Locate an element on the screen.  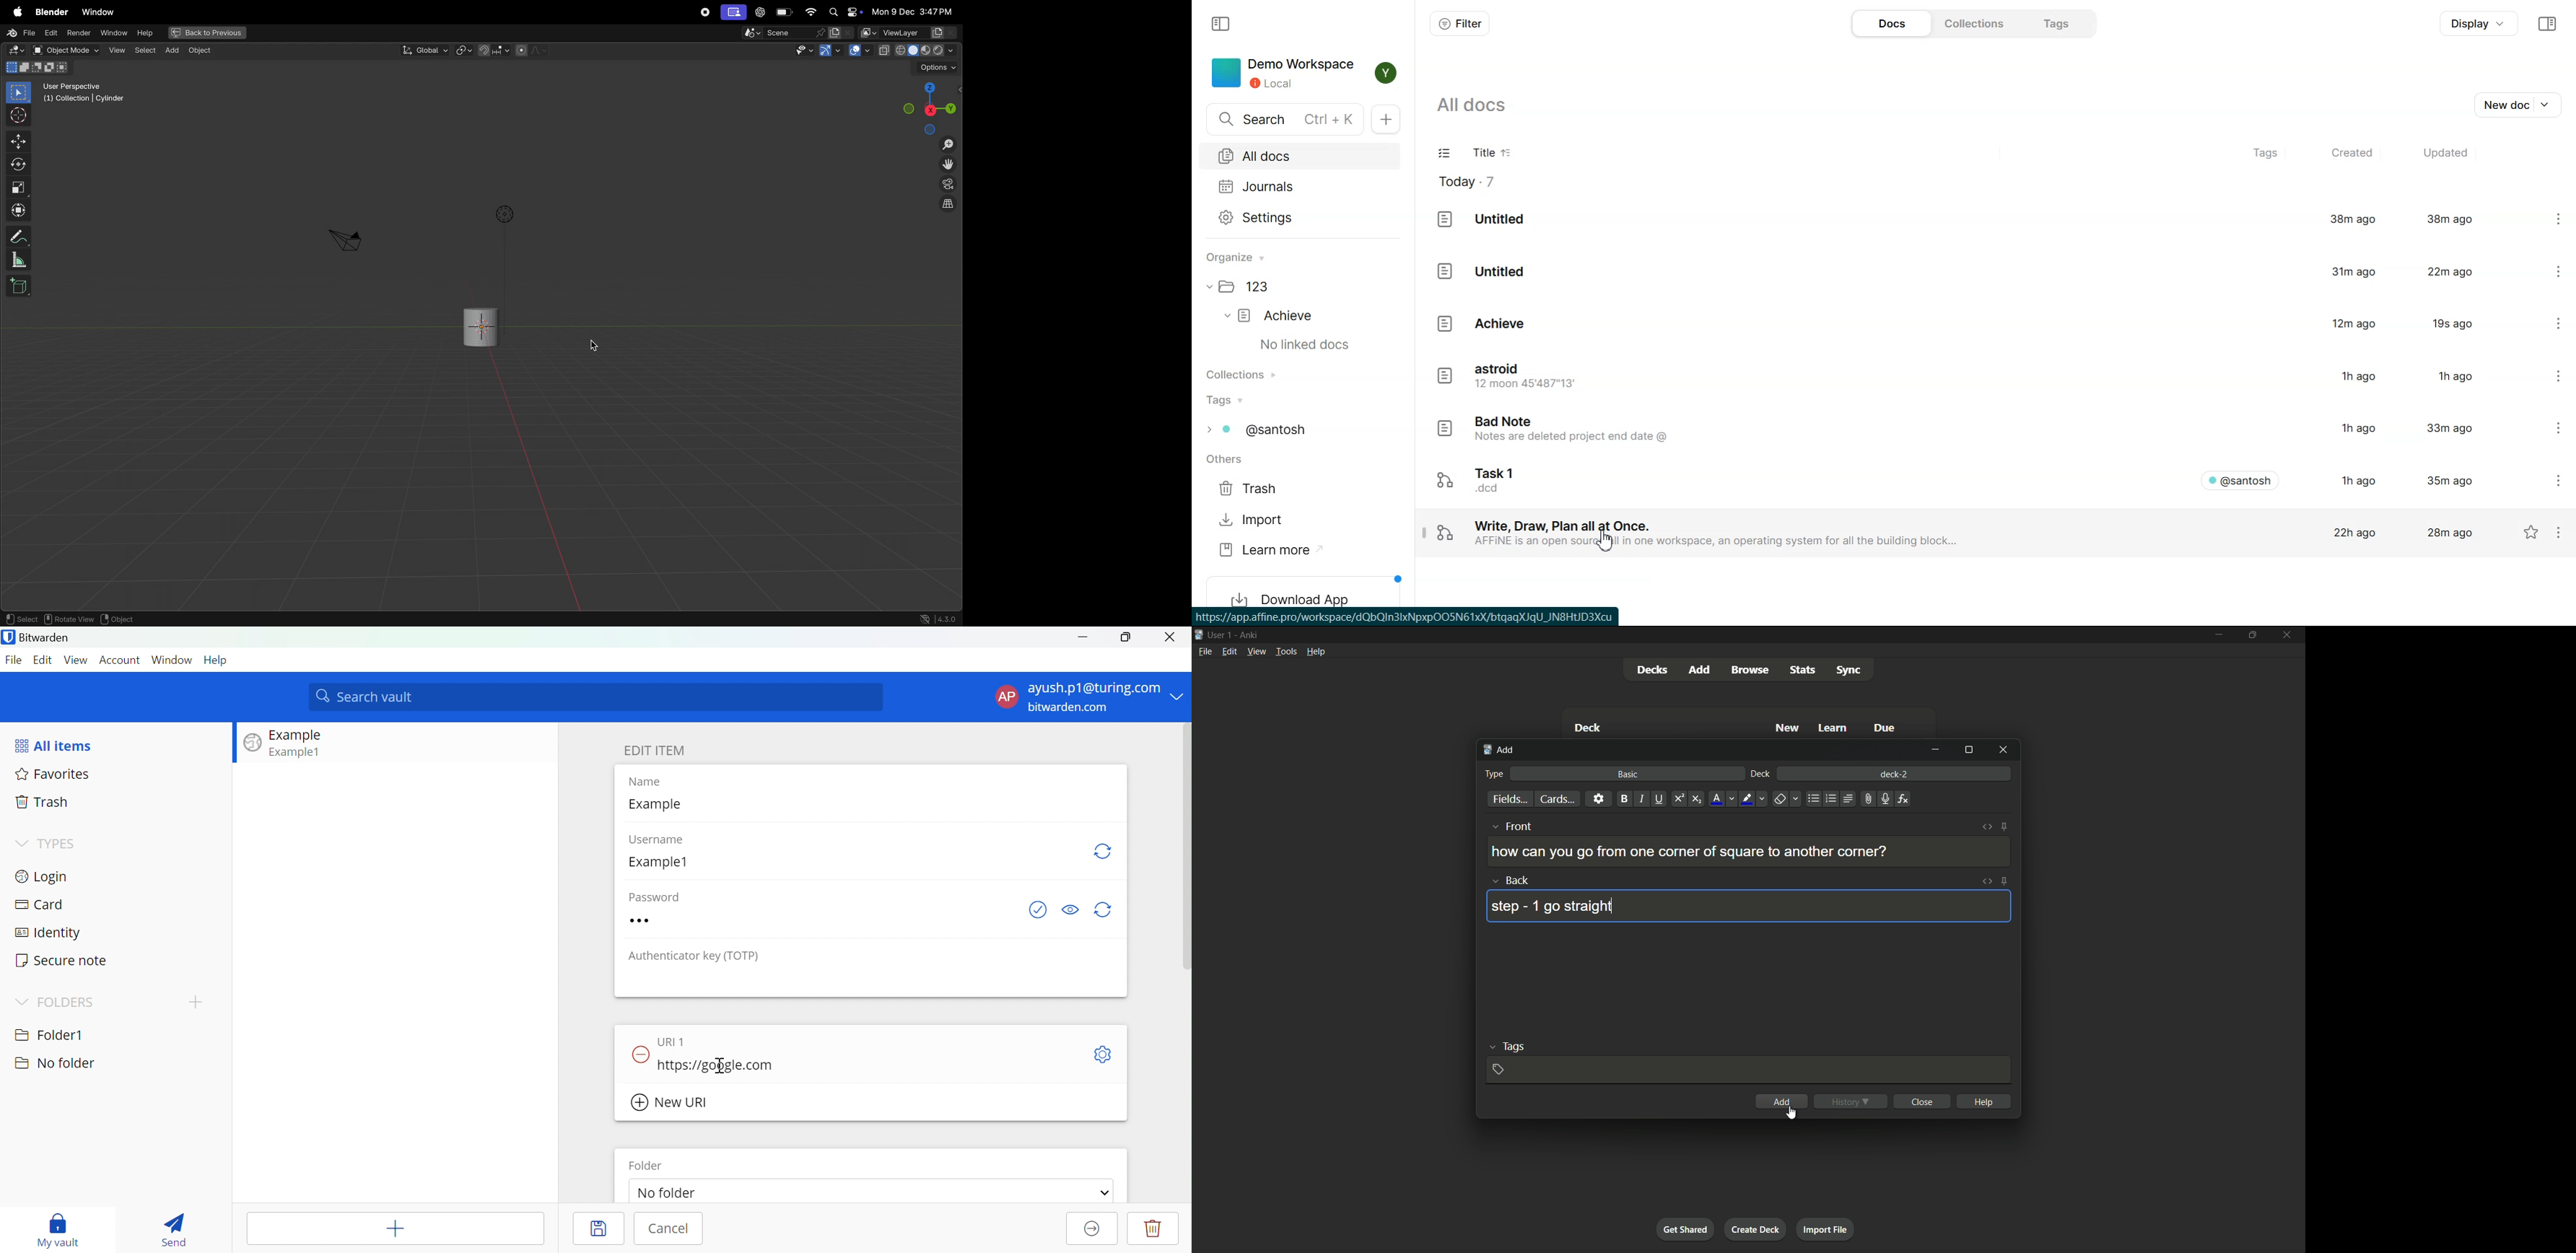
alignment is located at coordinates (1849, 798).